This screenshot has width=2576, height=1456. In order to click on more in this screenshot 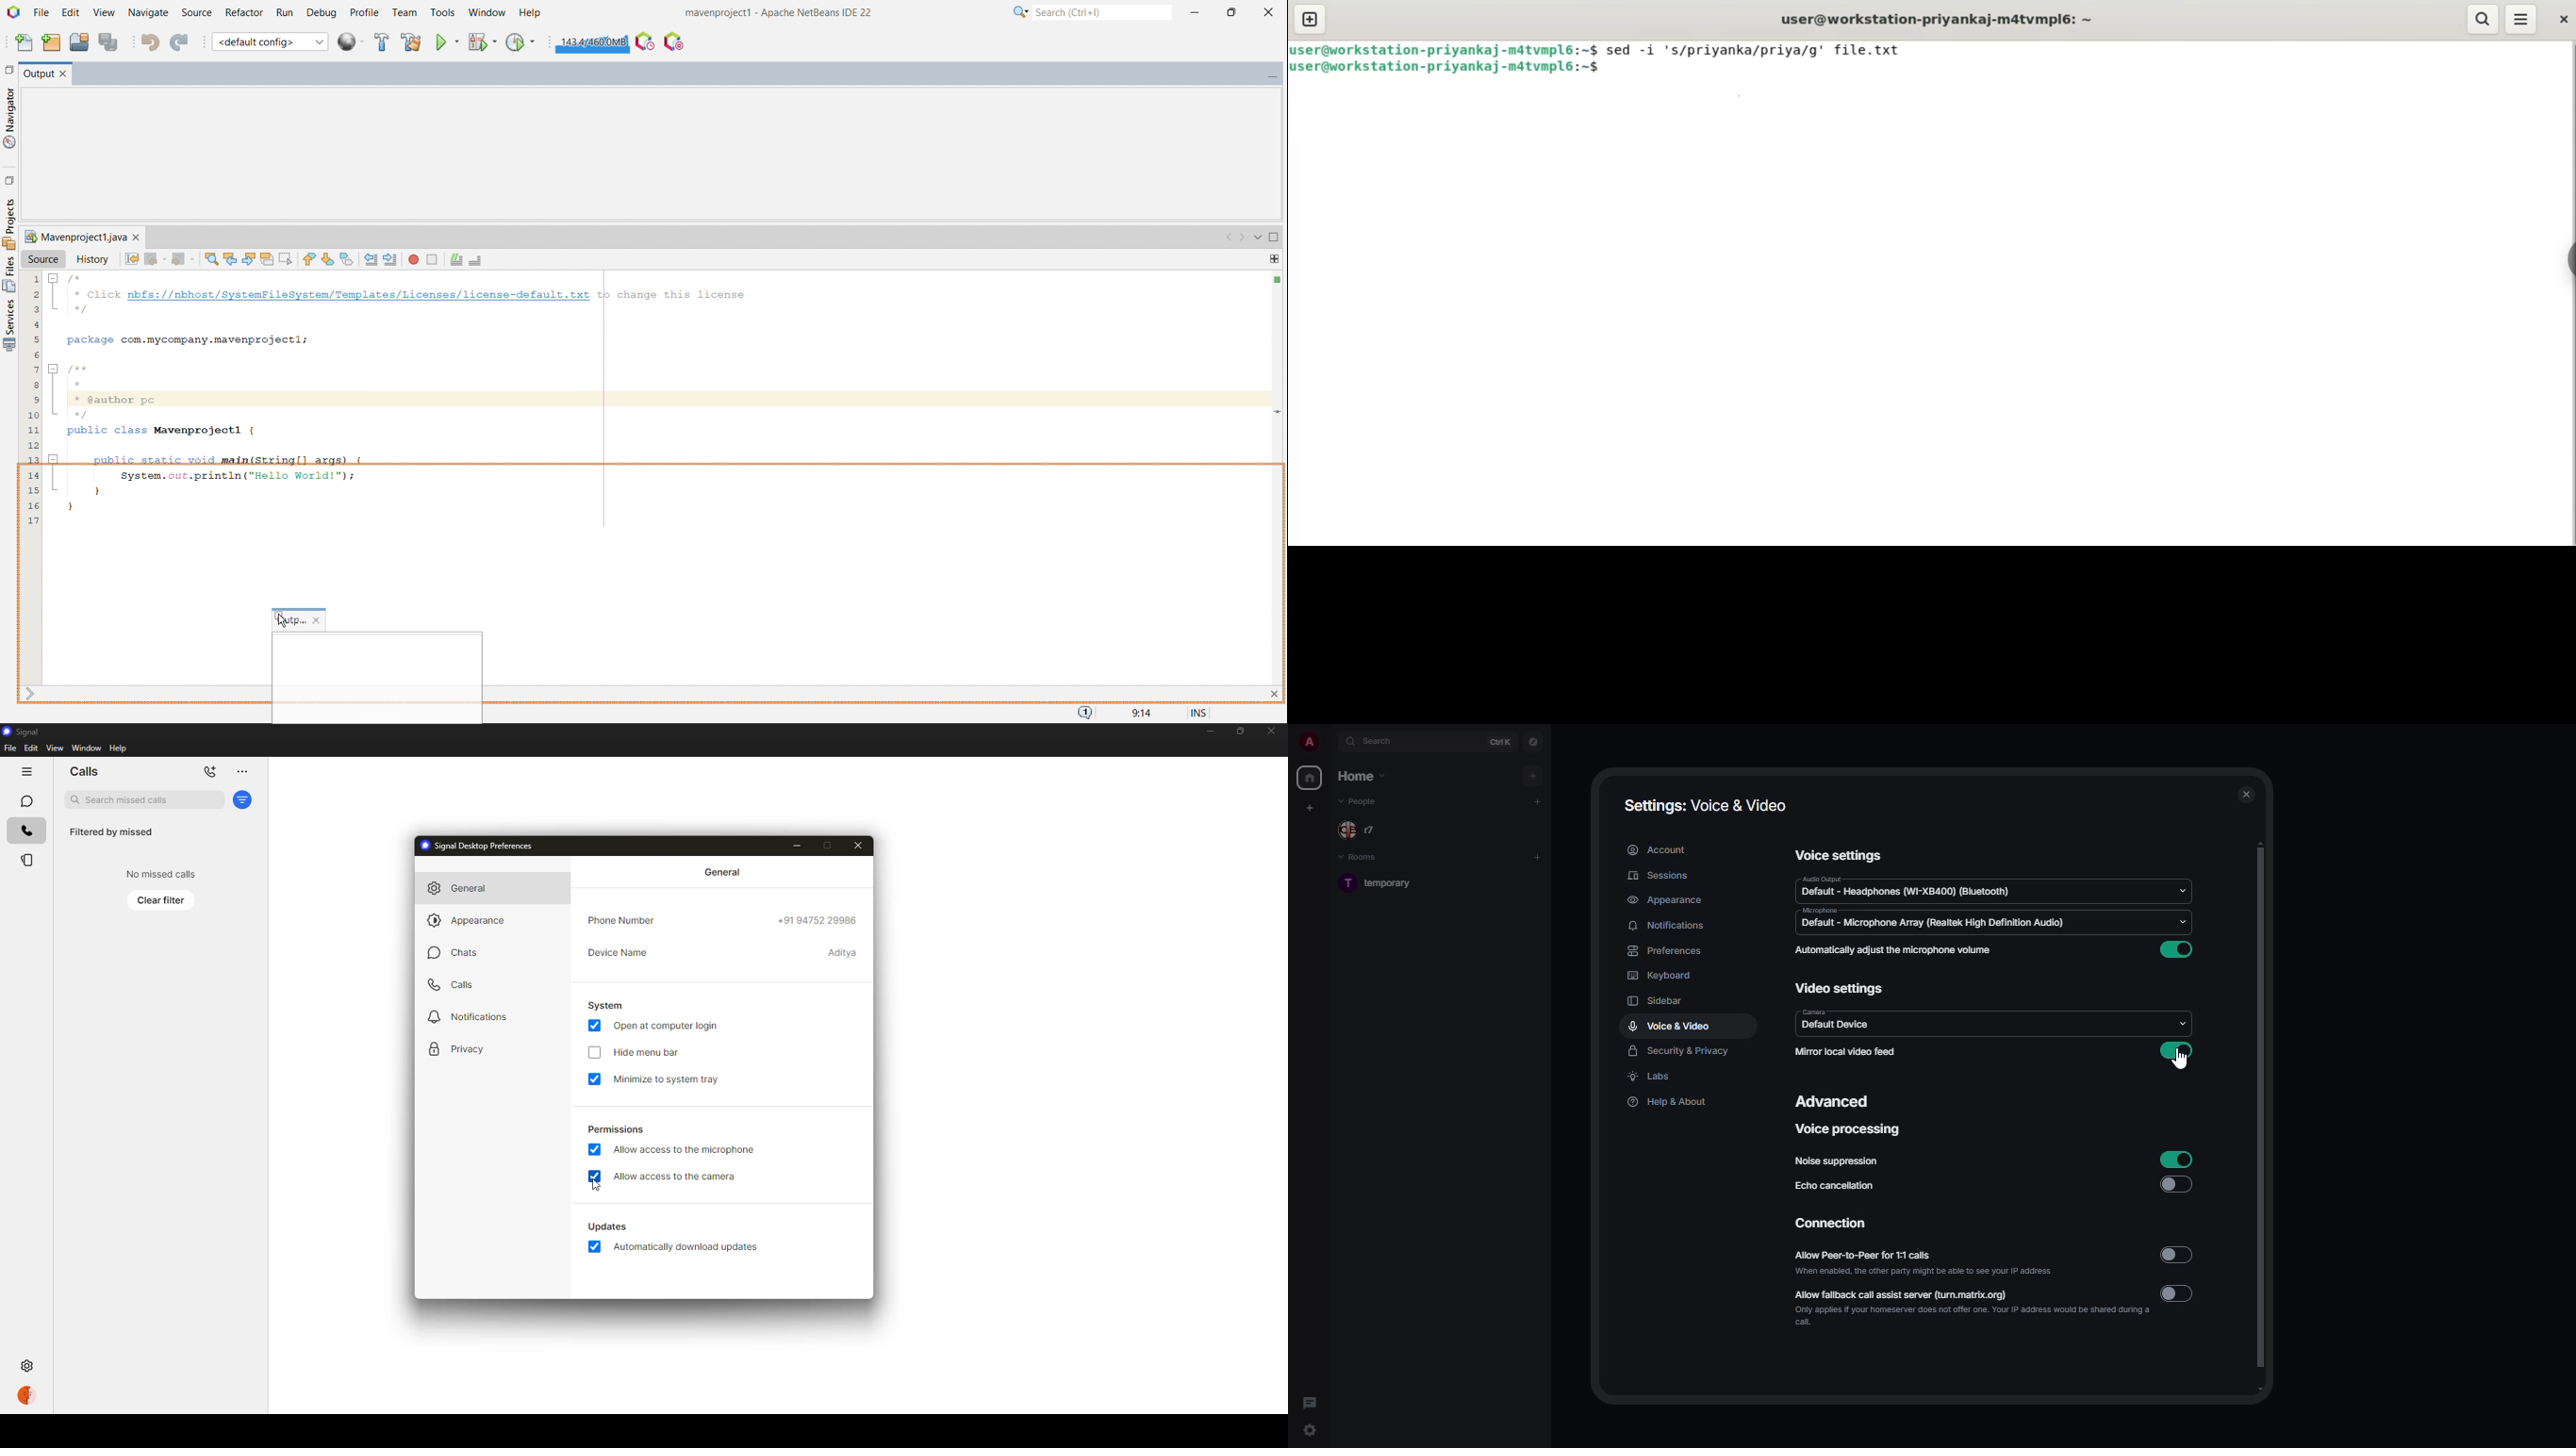, I will do `click(240, 772)`.